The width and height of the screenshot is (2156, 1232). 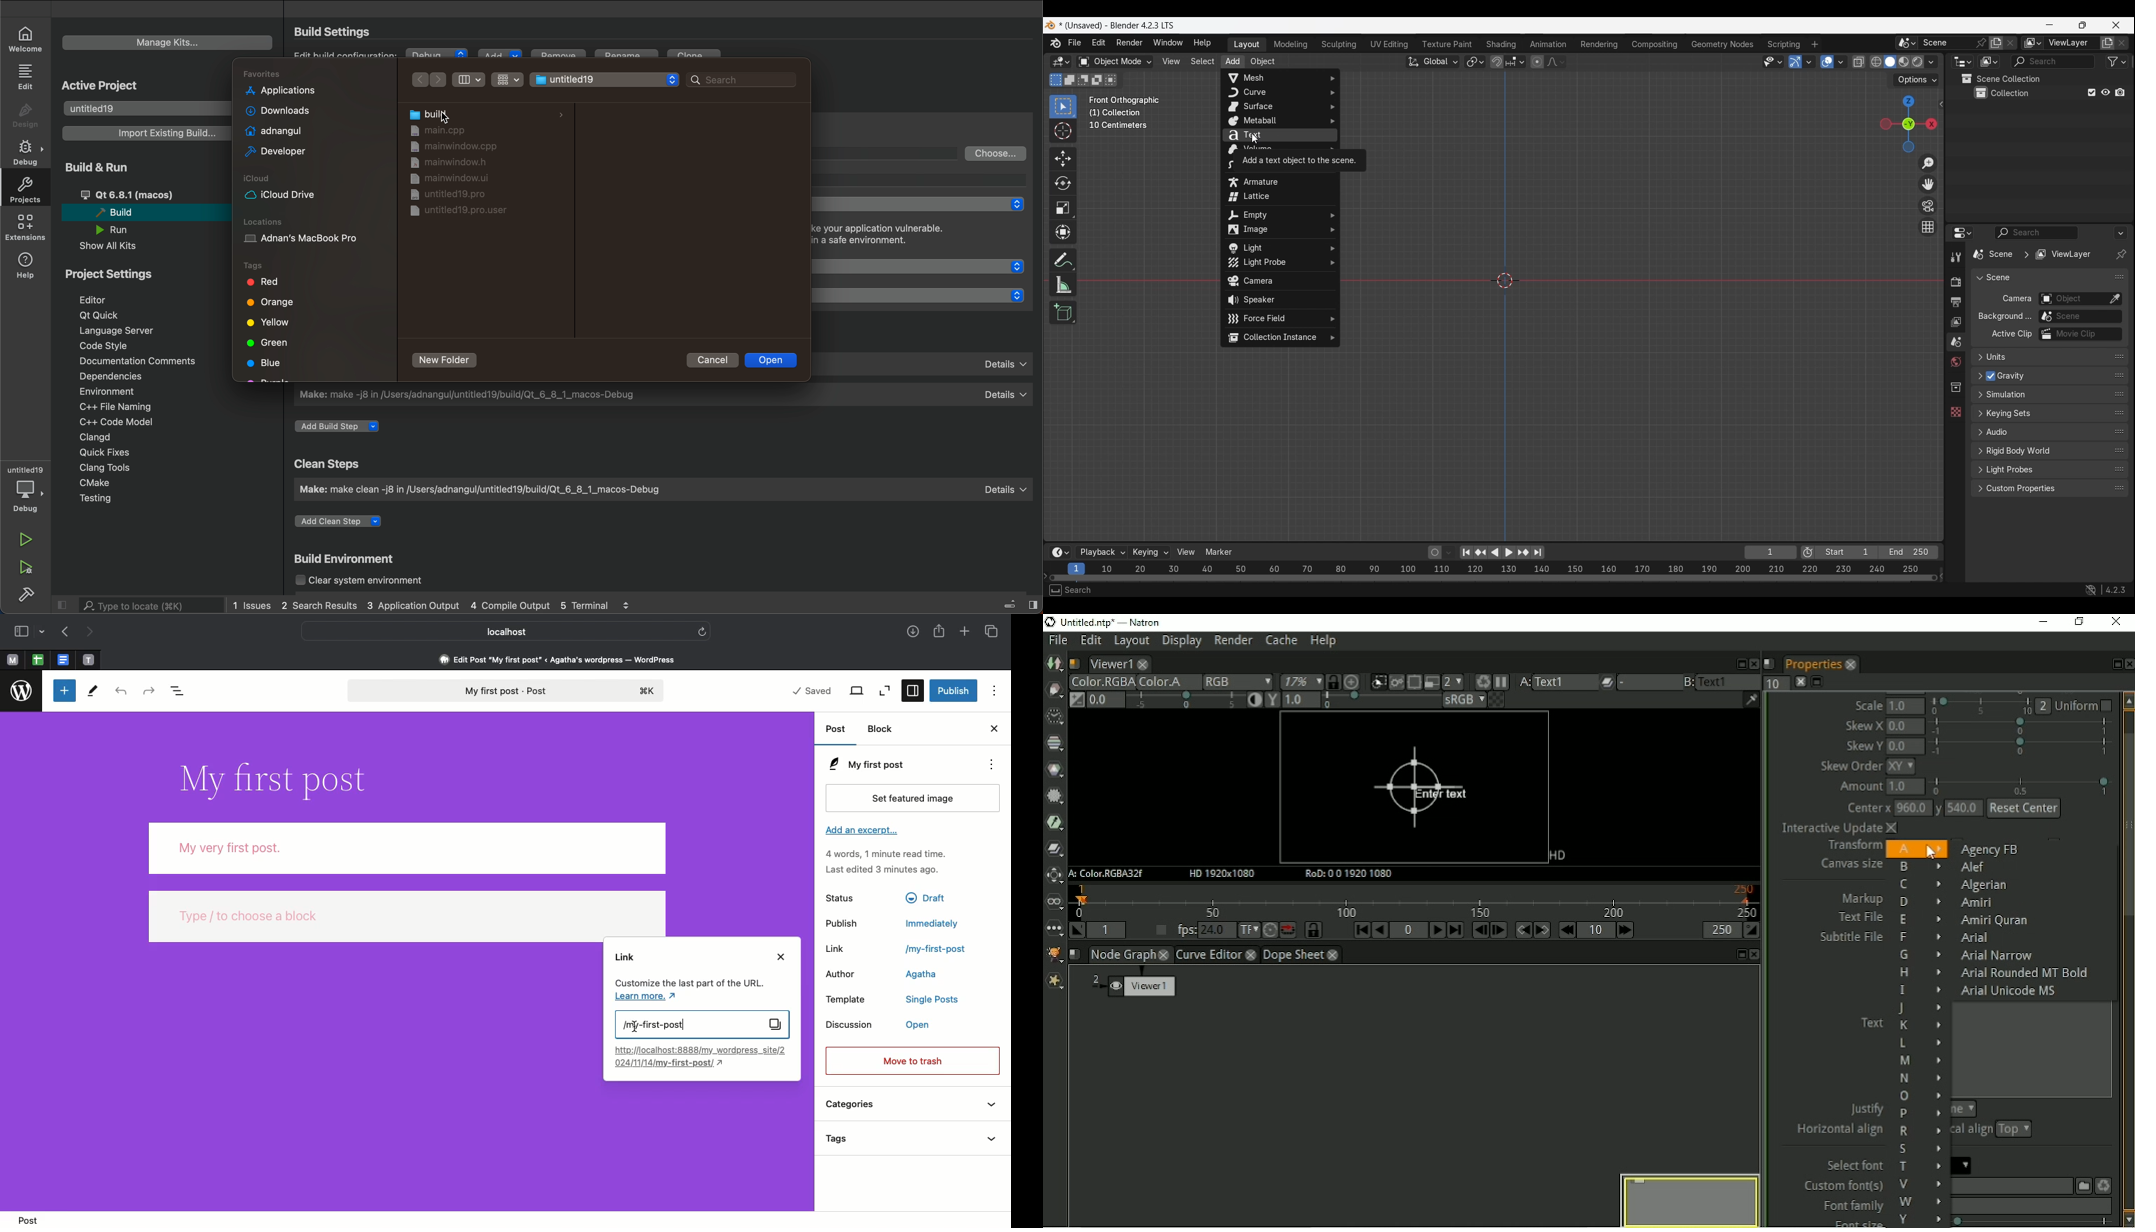 I want to click on might make your application vulnerable only use in a safe environment., so click(x=901, y=236).